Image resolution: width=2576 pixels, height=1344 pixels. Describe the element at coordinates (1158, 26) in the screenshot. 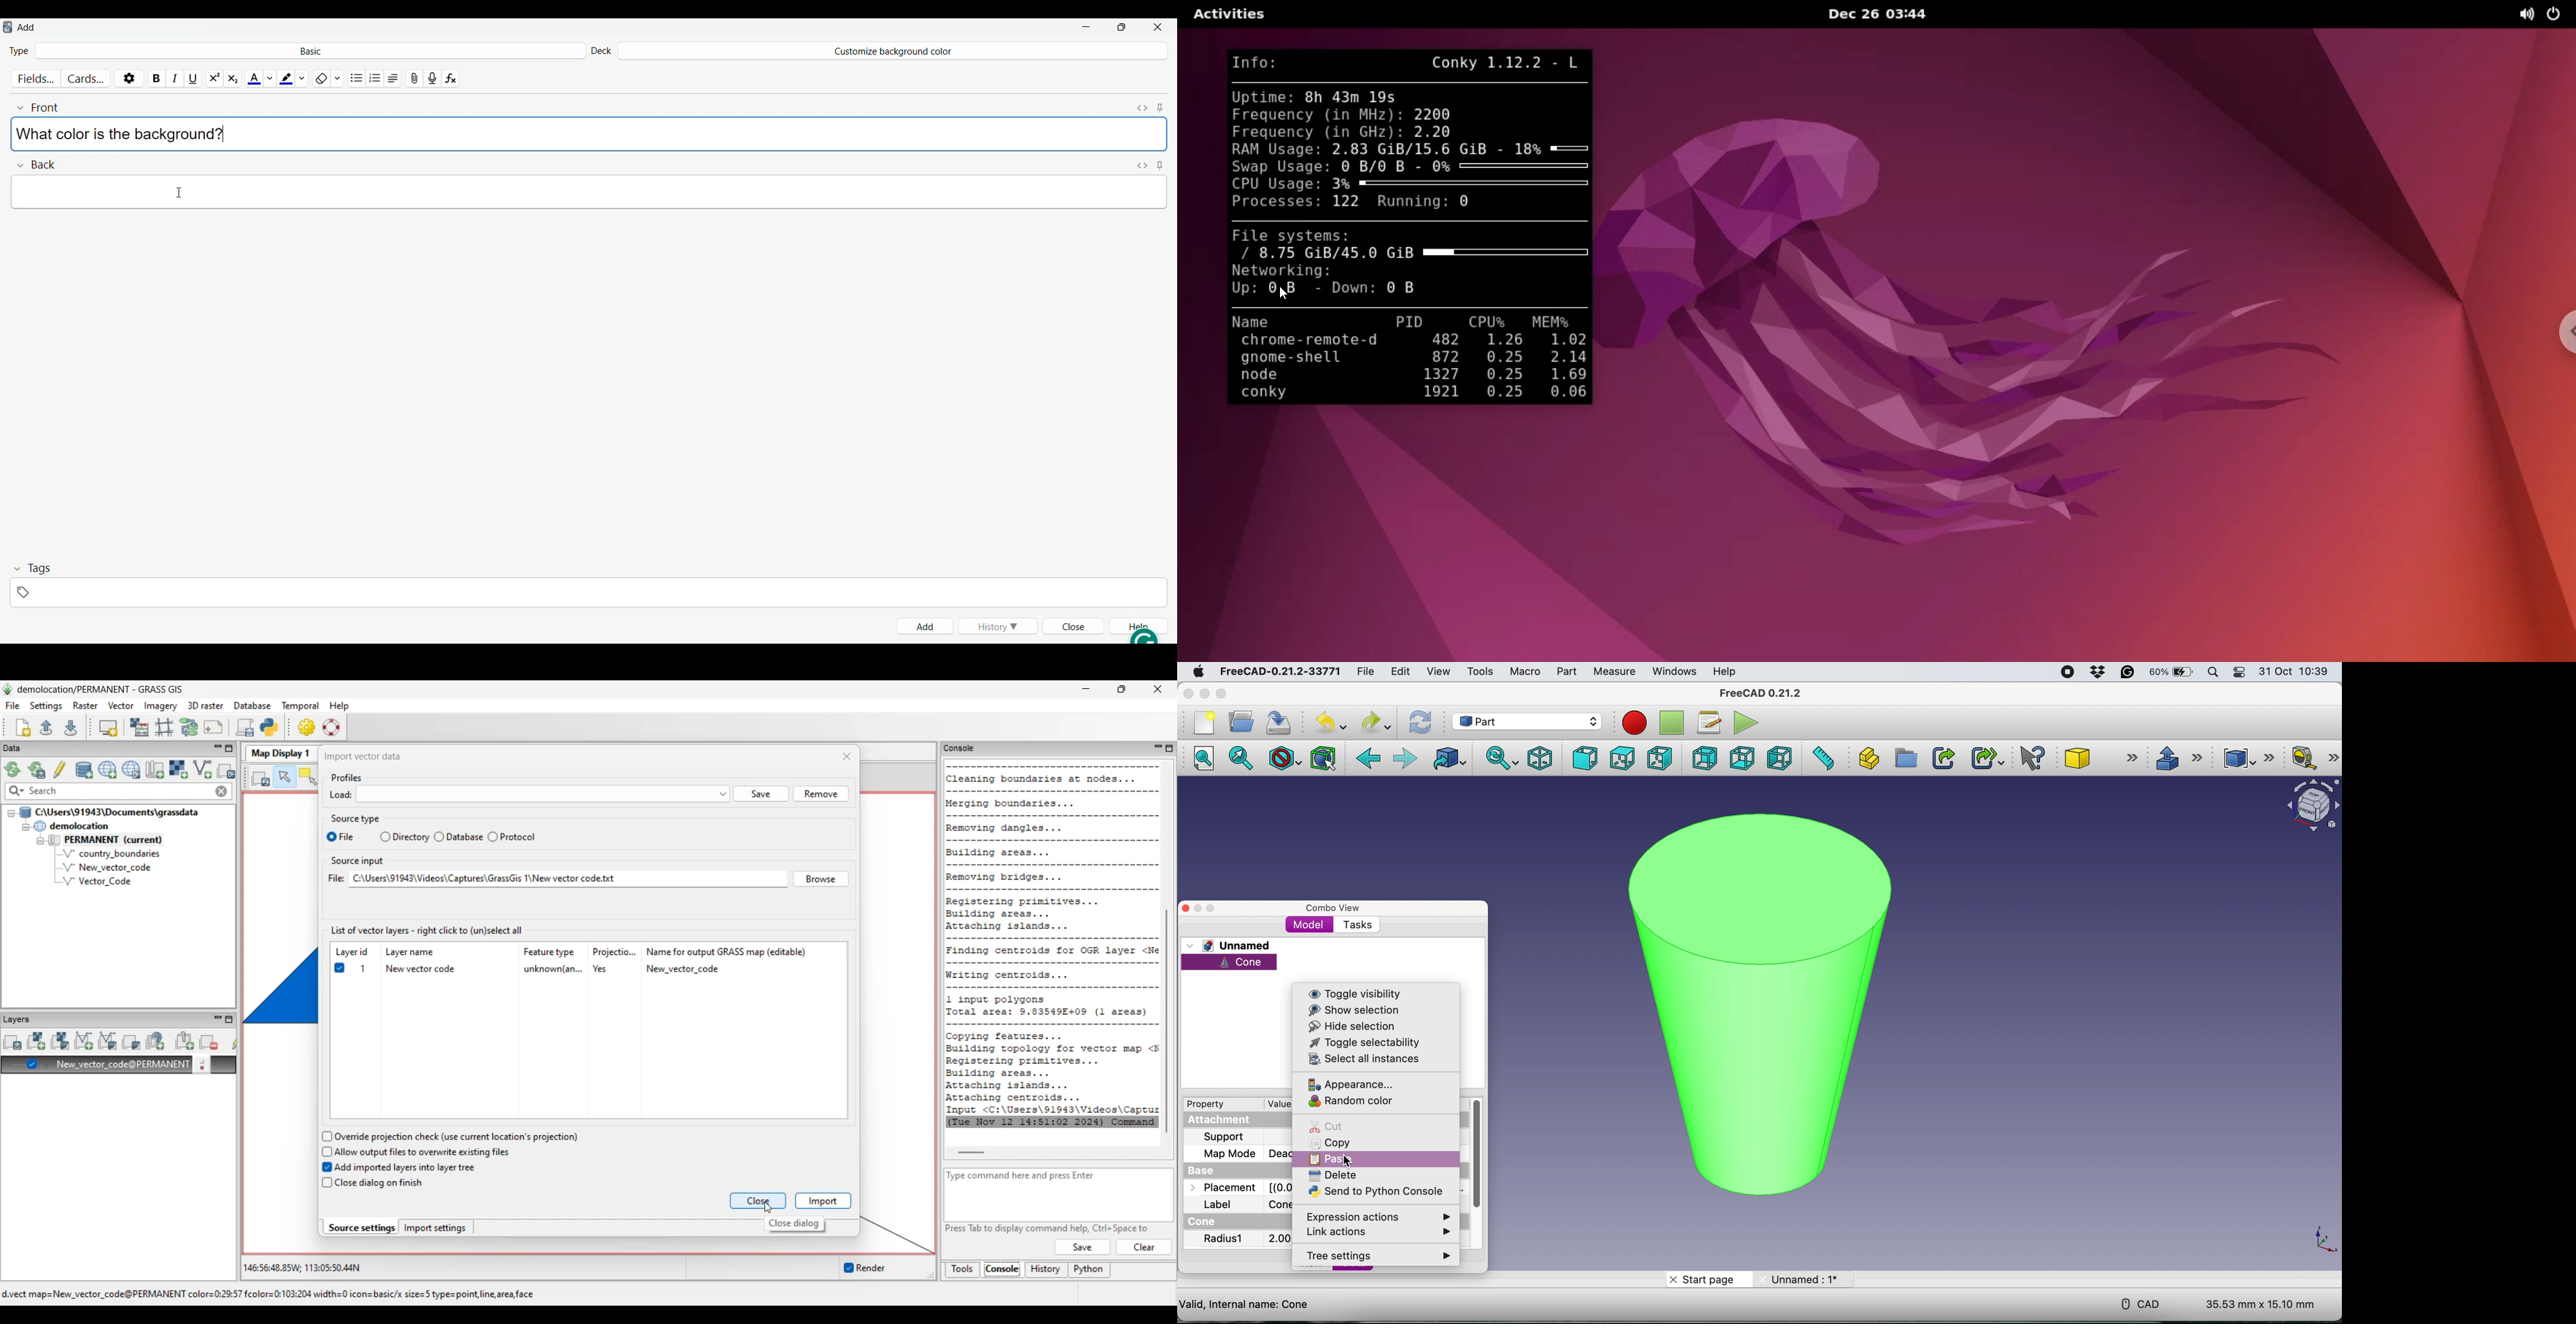

I see `Close interface` at that location.